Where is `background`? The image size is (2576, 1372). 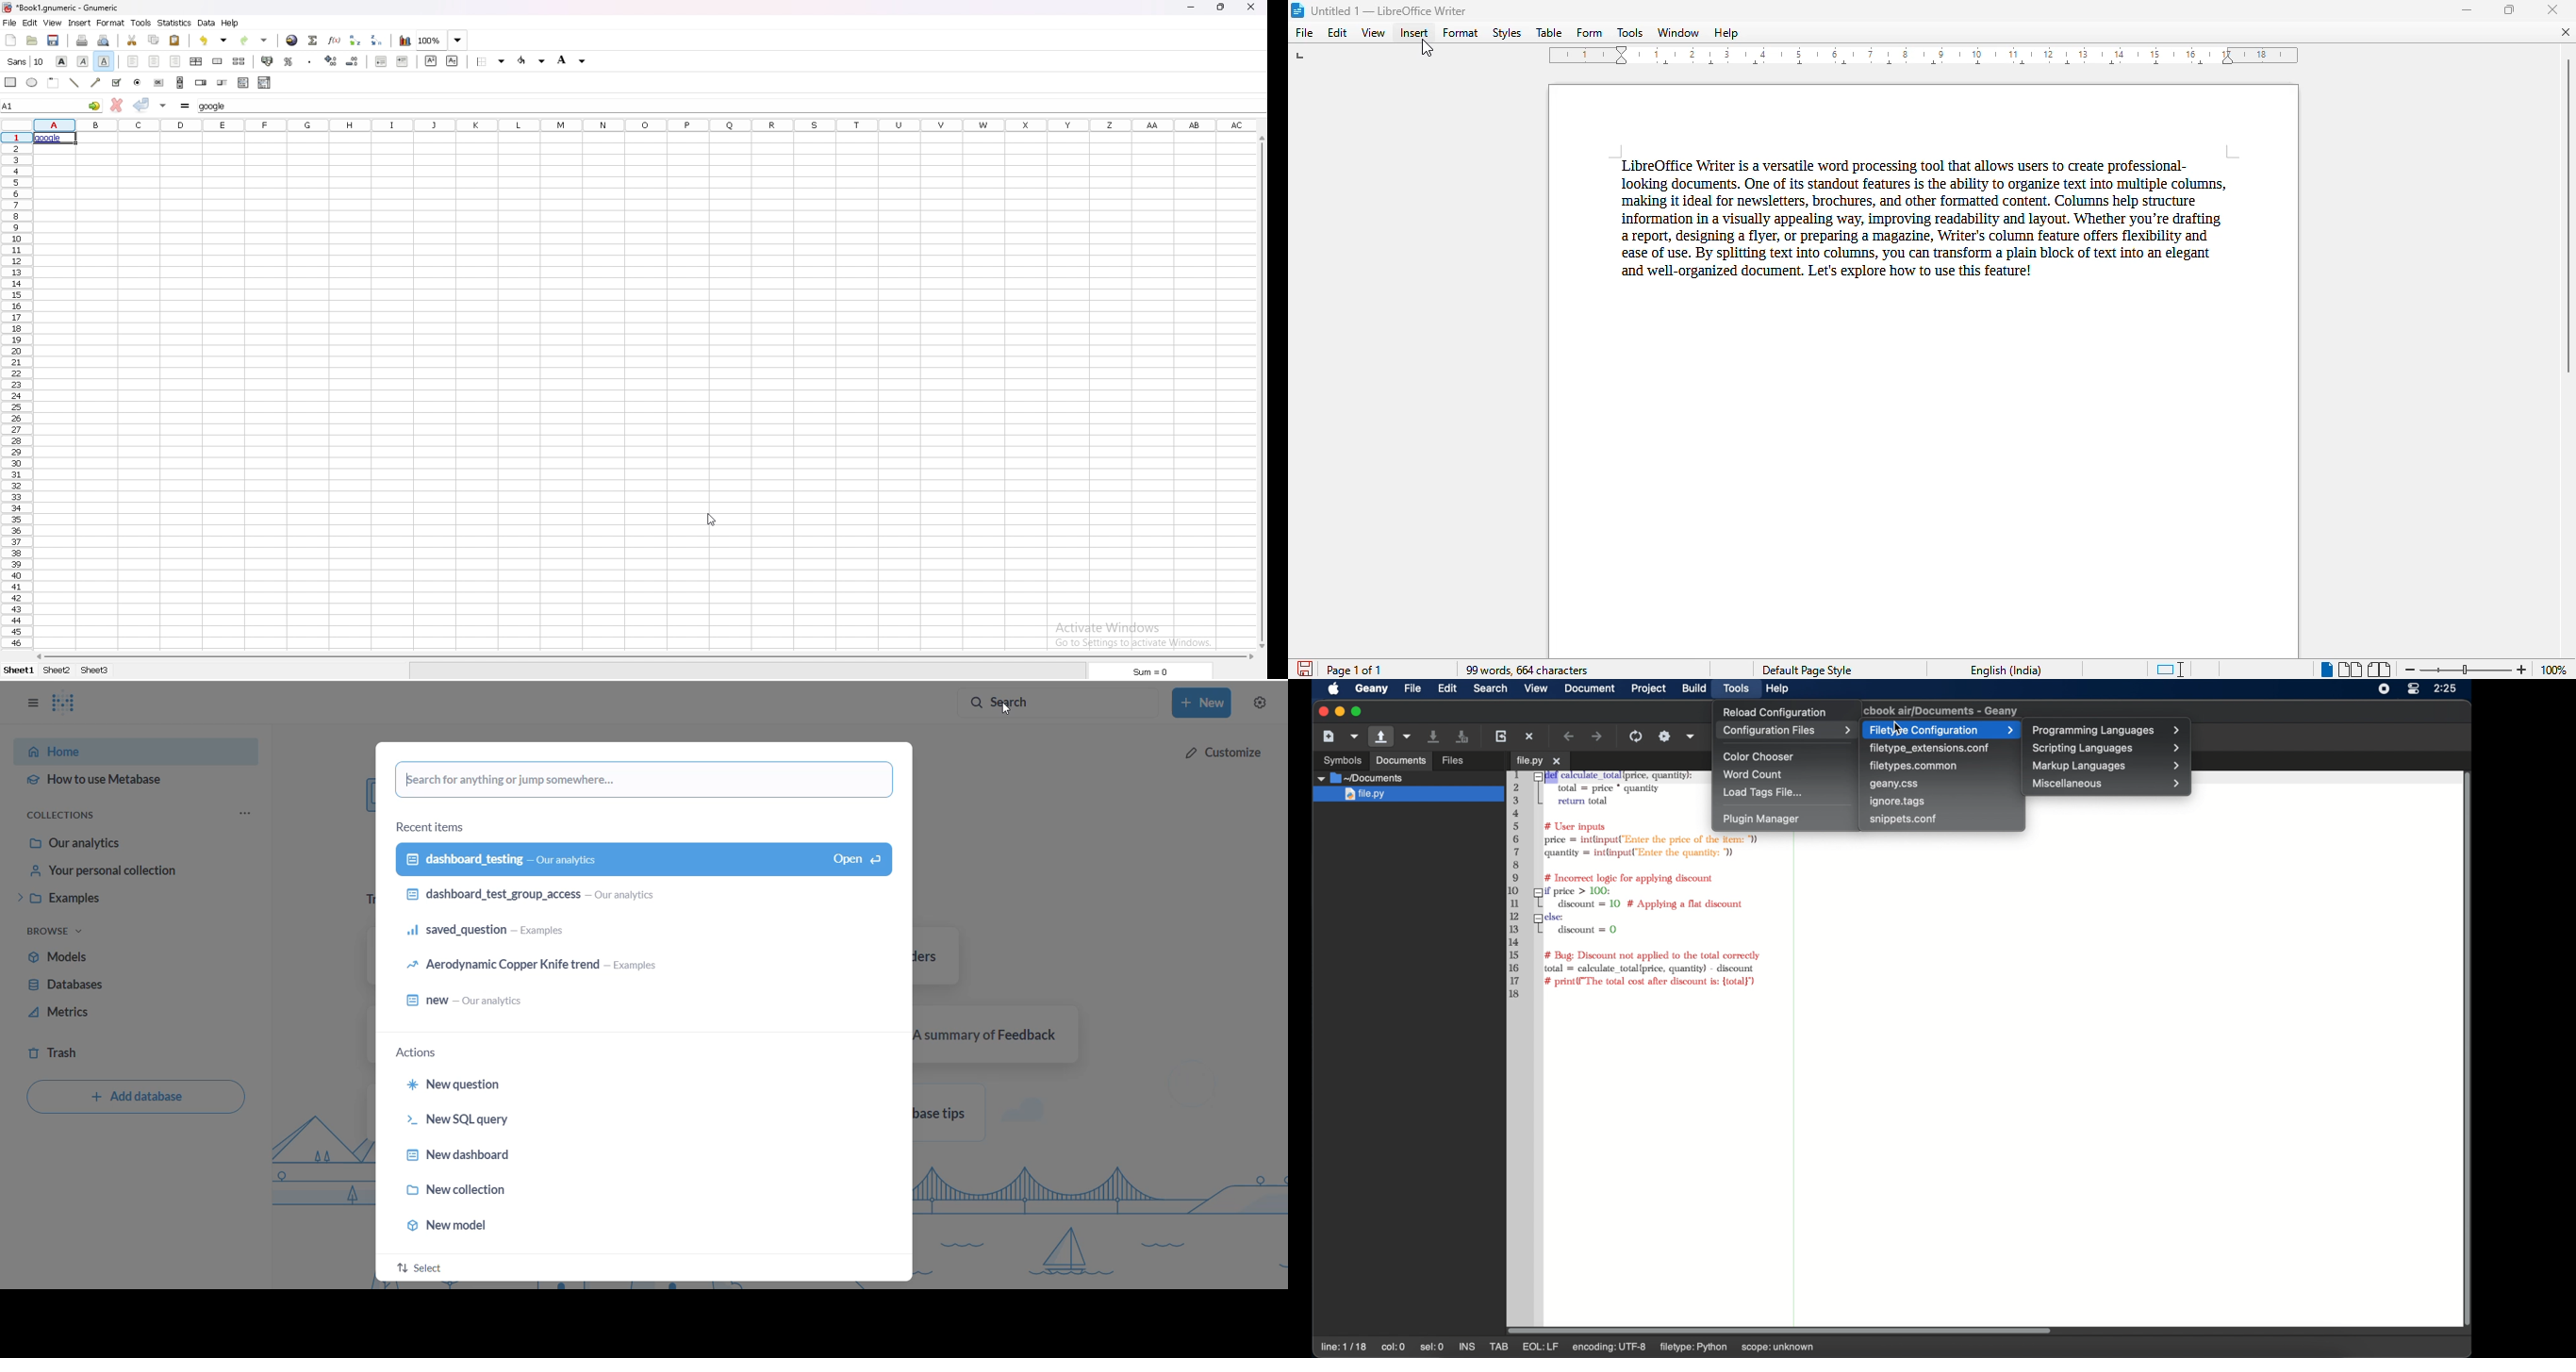
background is located at coordinates (573, 60).